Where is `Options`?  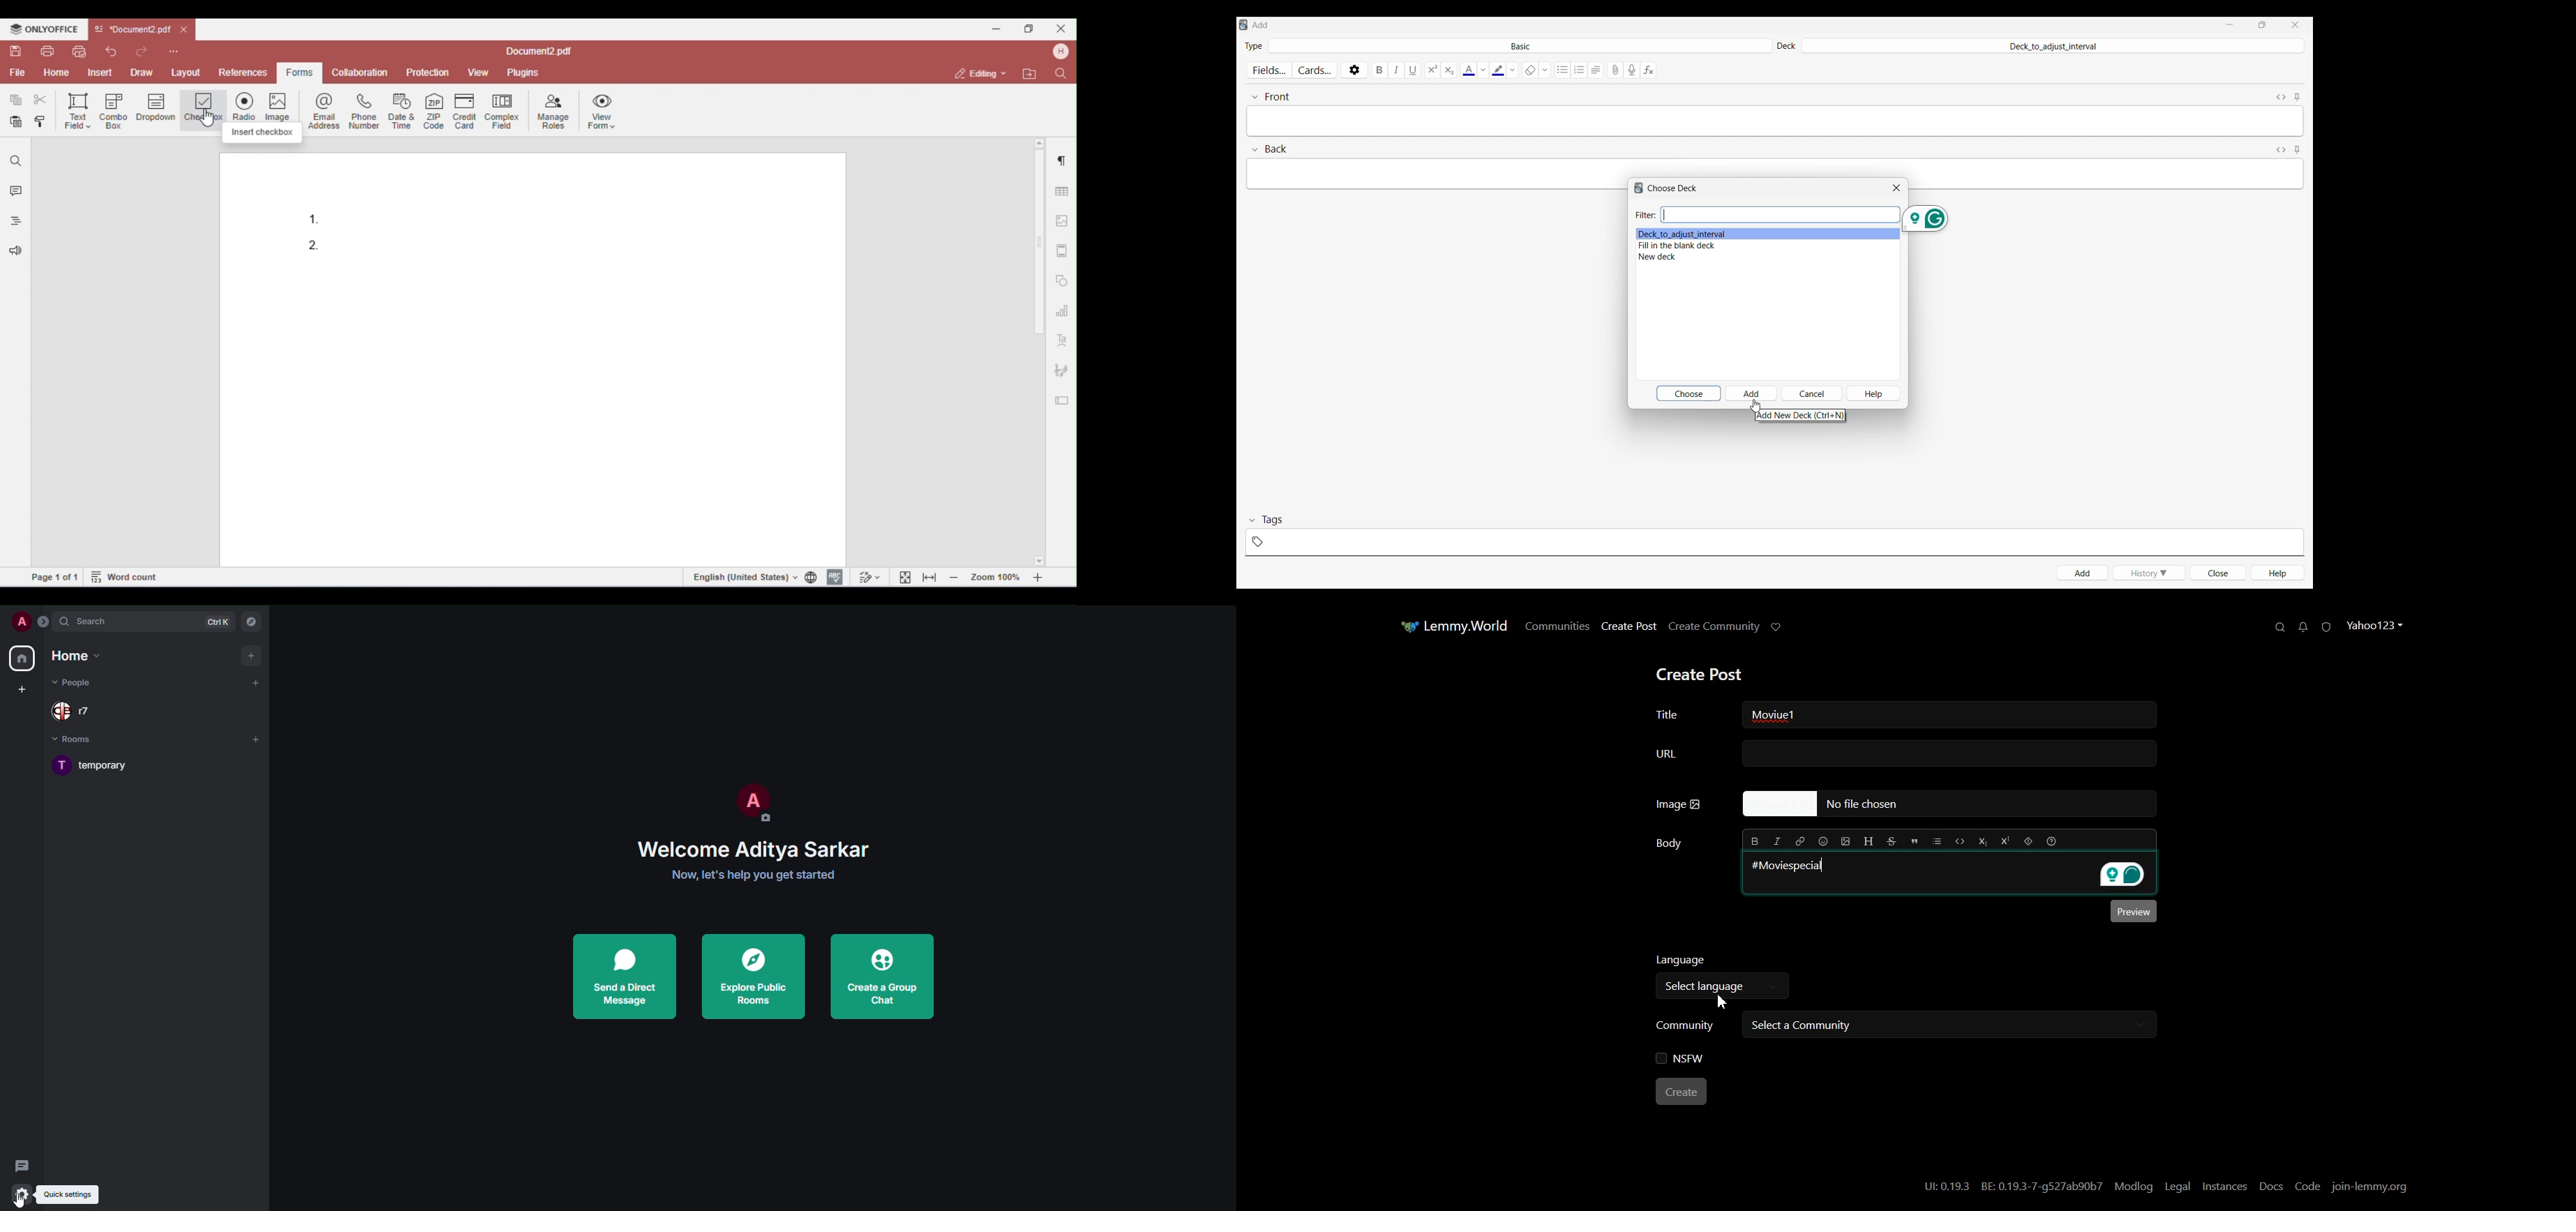
Options is located at coordinates (1354, 70).